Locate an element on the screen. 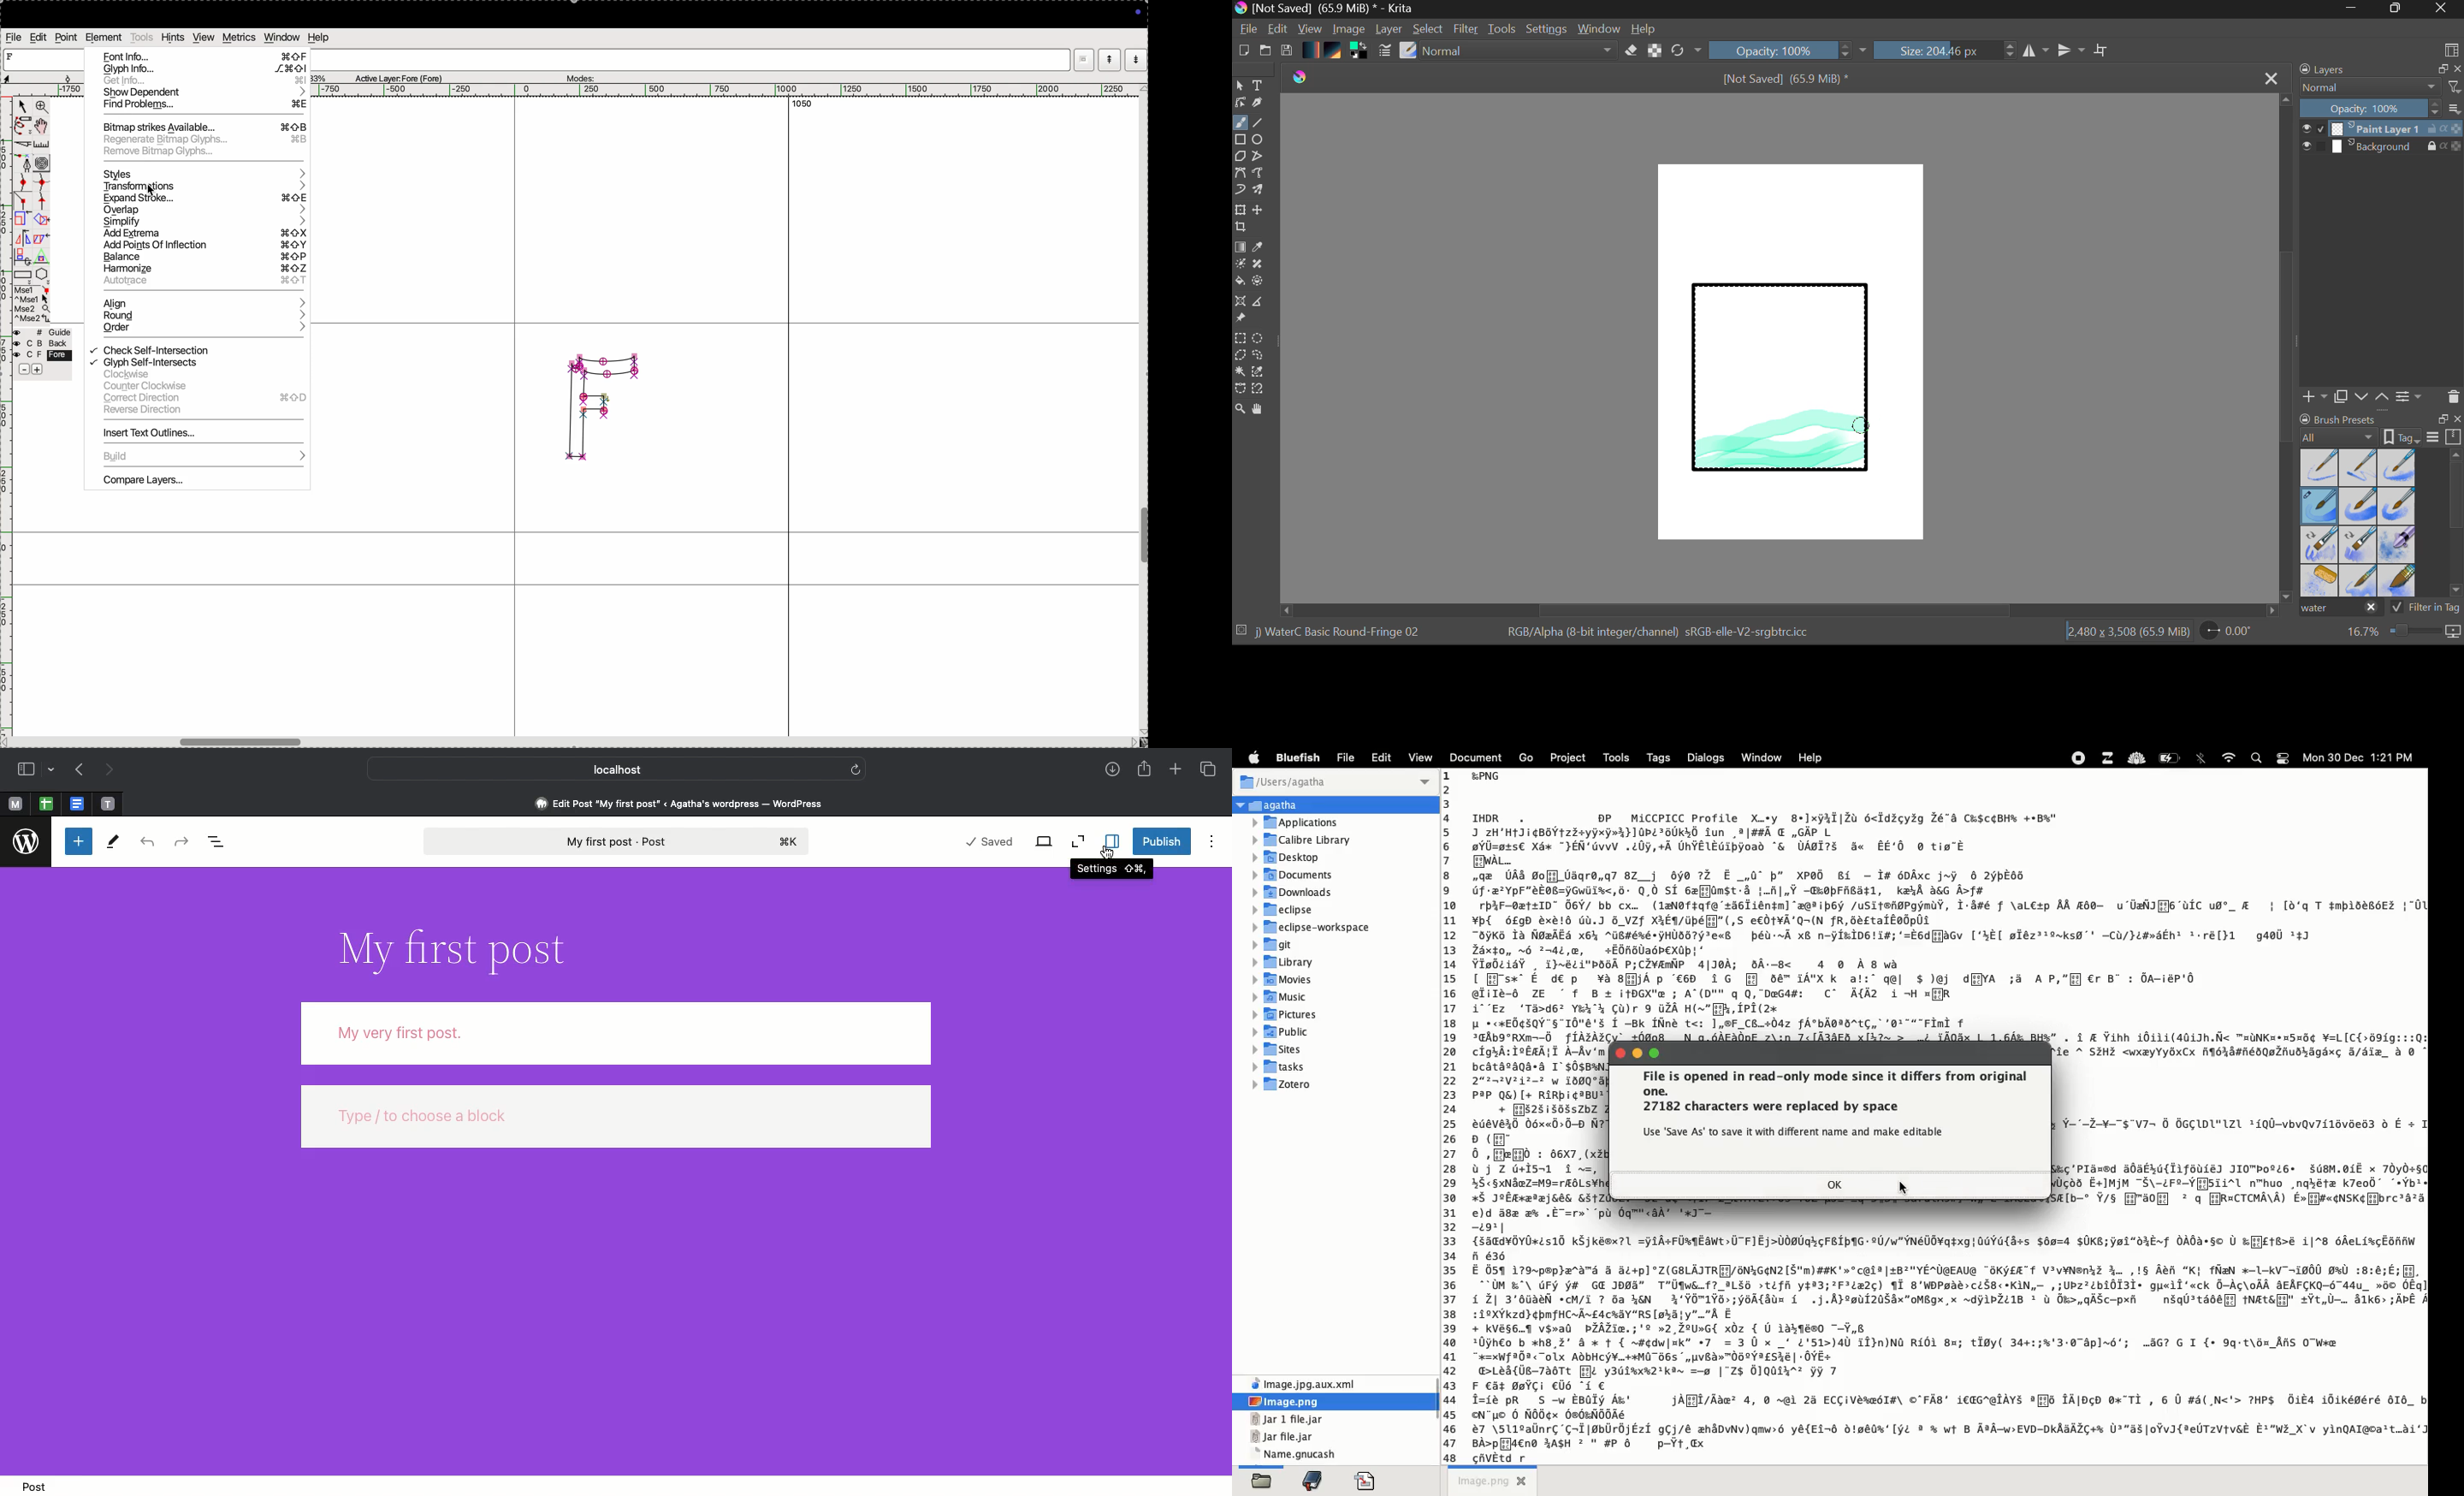 The height and width of the screenshot is (1512, 2464). Freehand Selection is located at coordinates (1258, 357).